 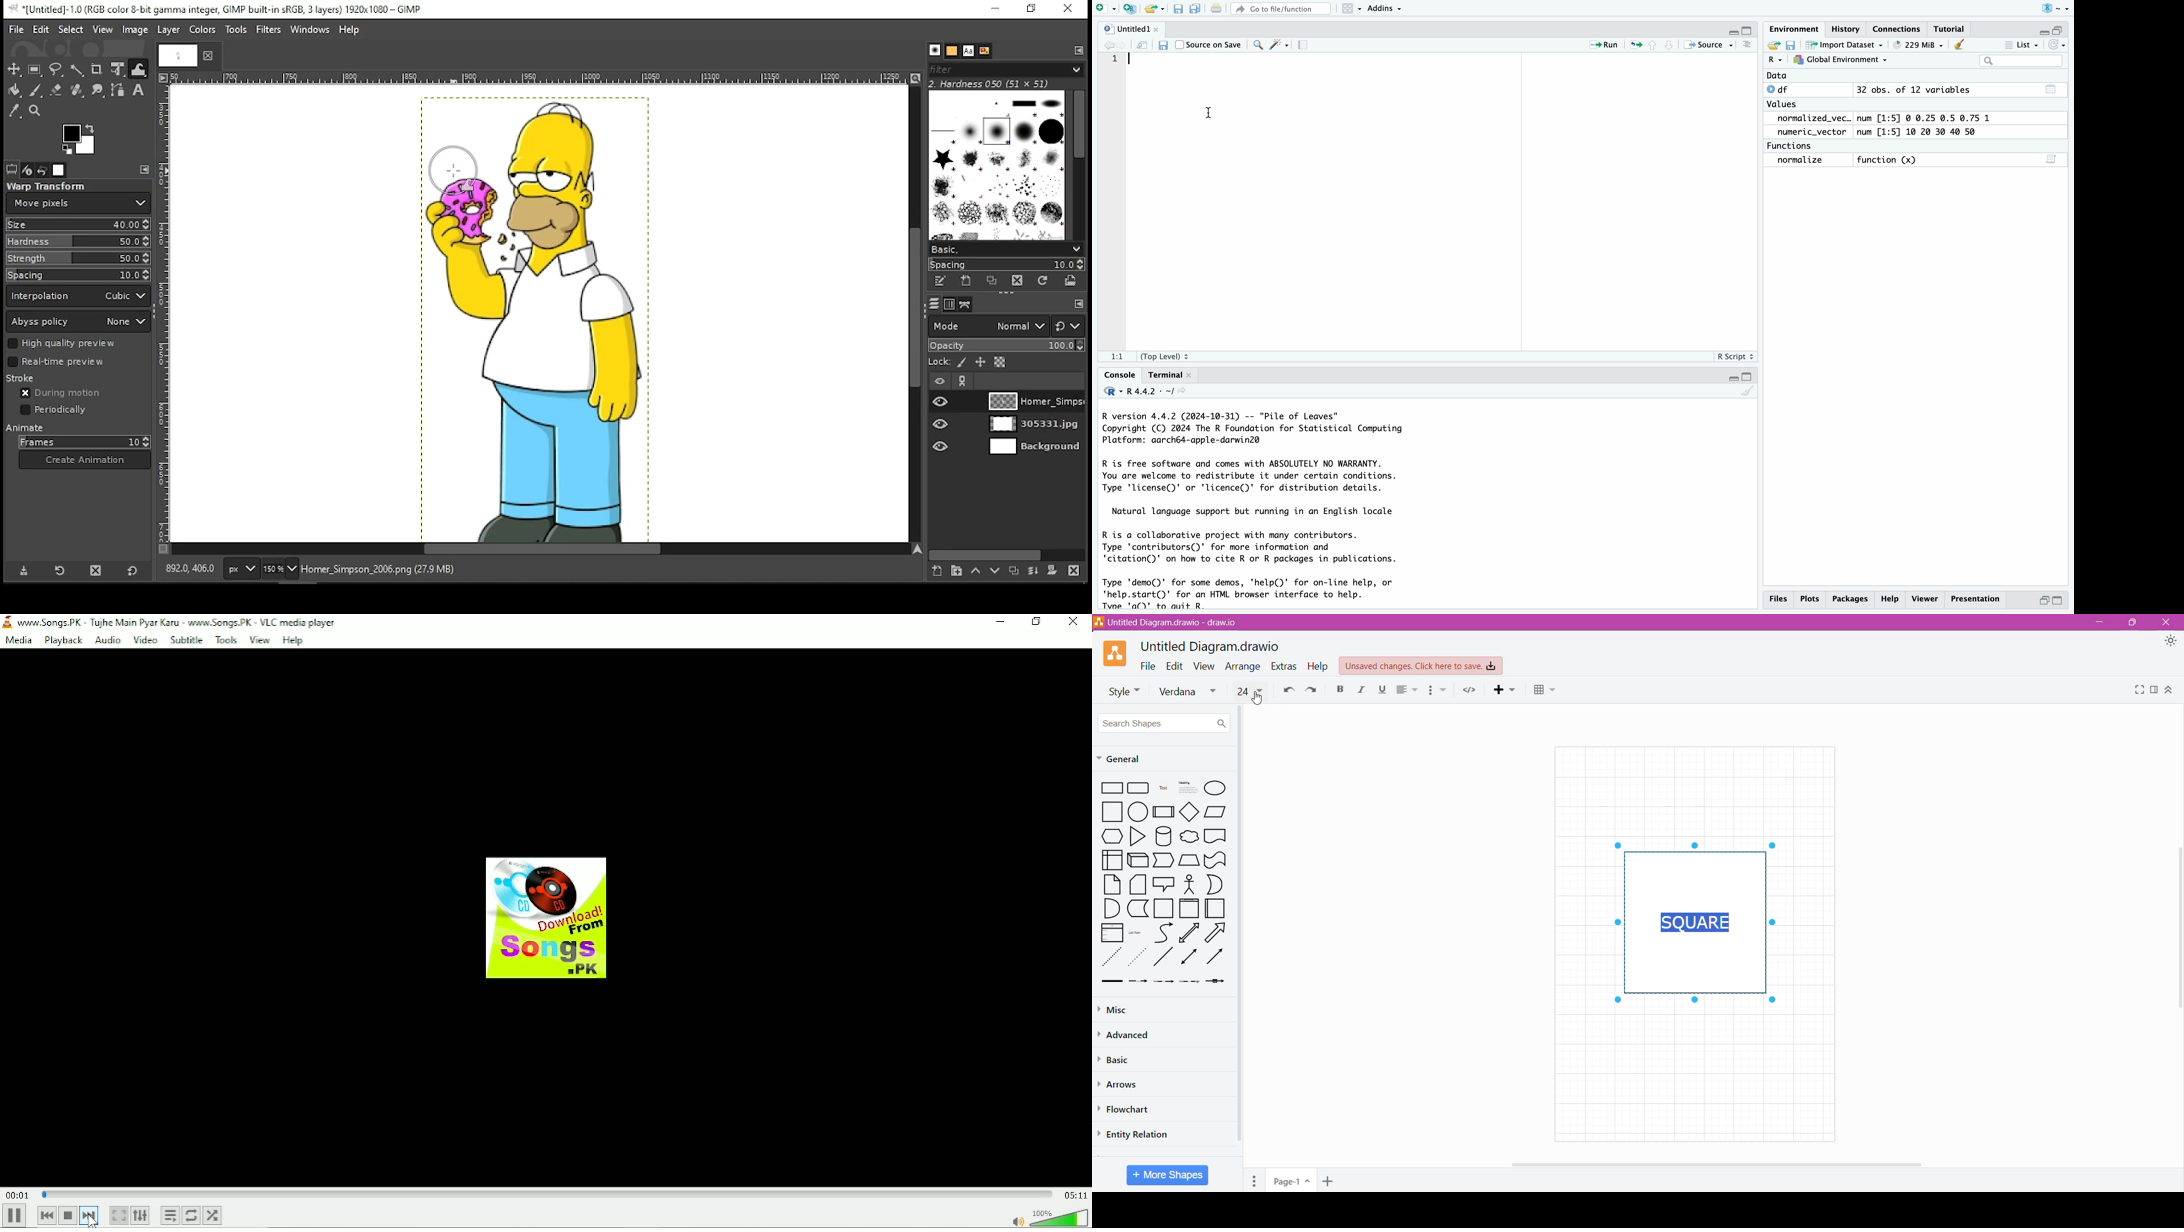 I want to click on maximize, so click(x=2059, y=30).